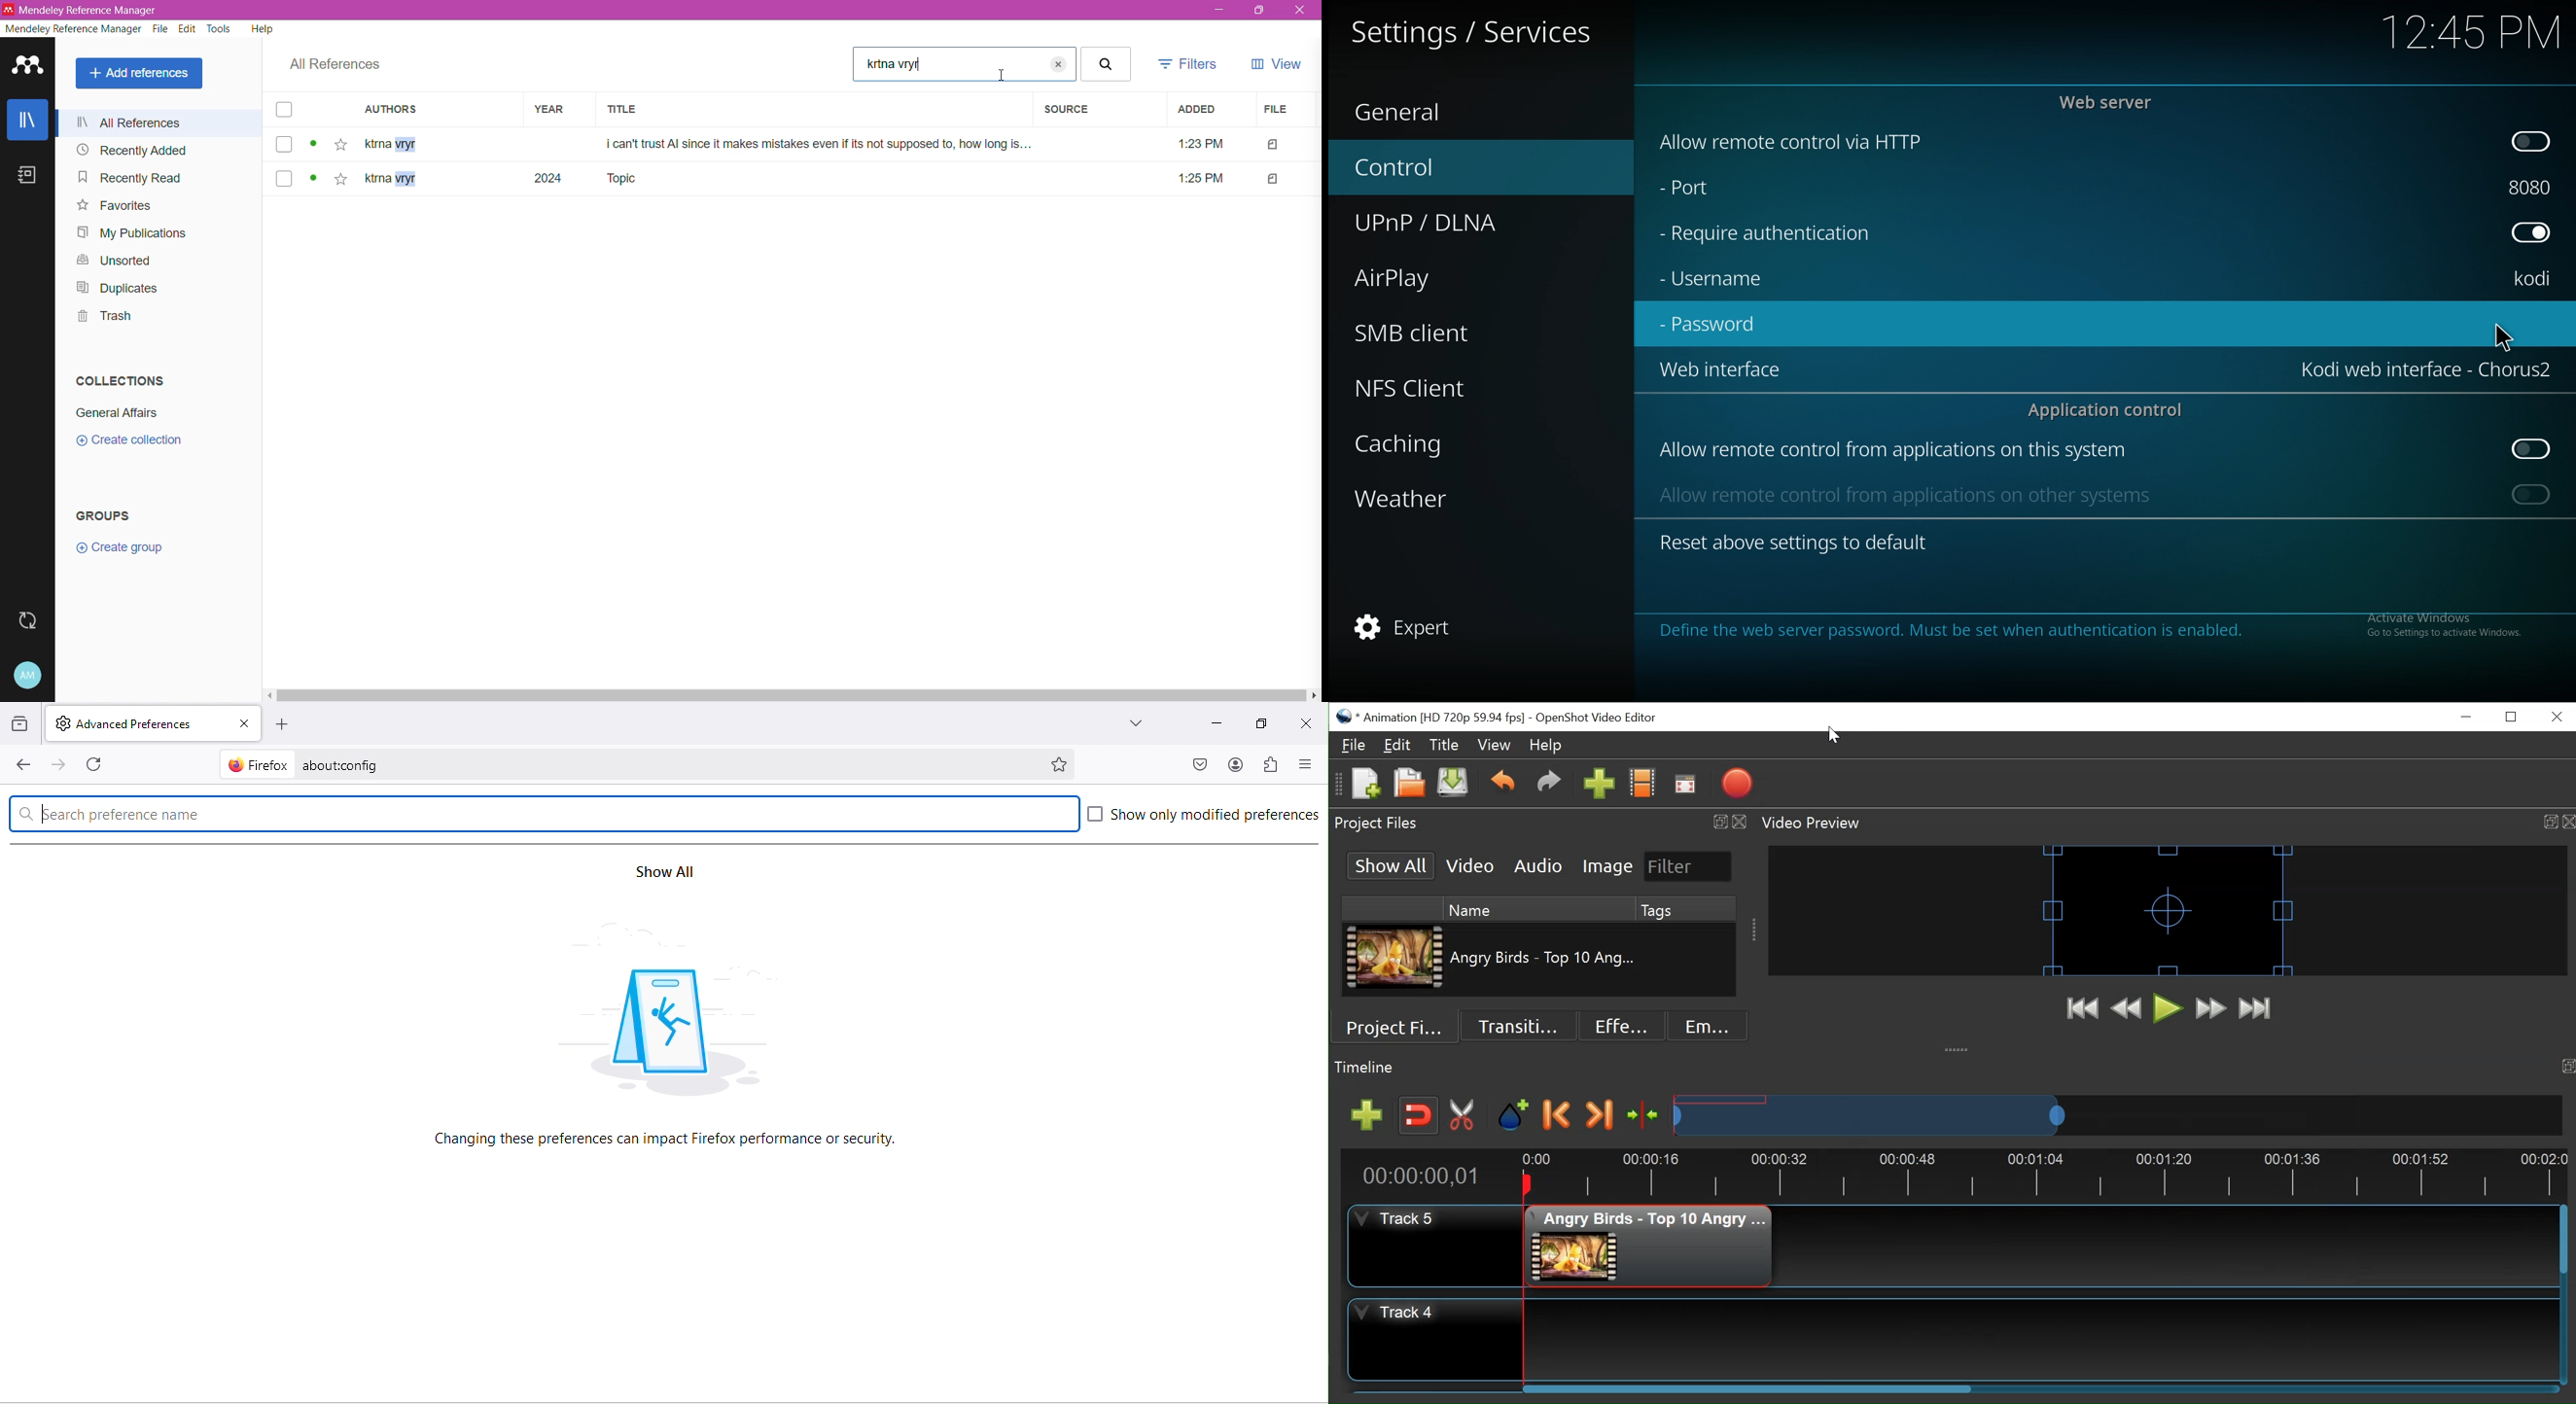  I want to click on allow remote control via http, so click(1793, 142).